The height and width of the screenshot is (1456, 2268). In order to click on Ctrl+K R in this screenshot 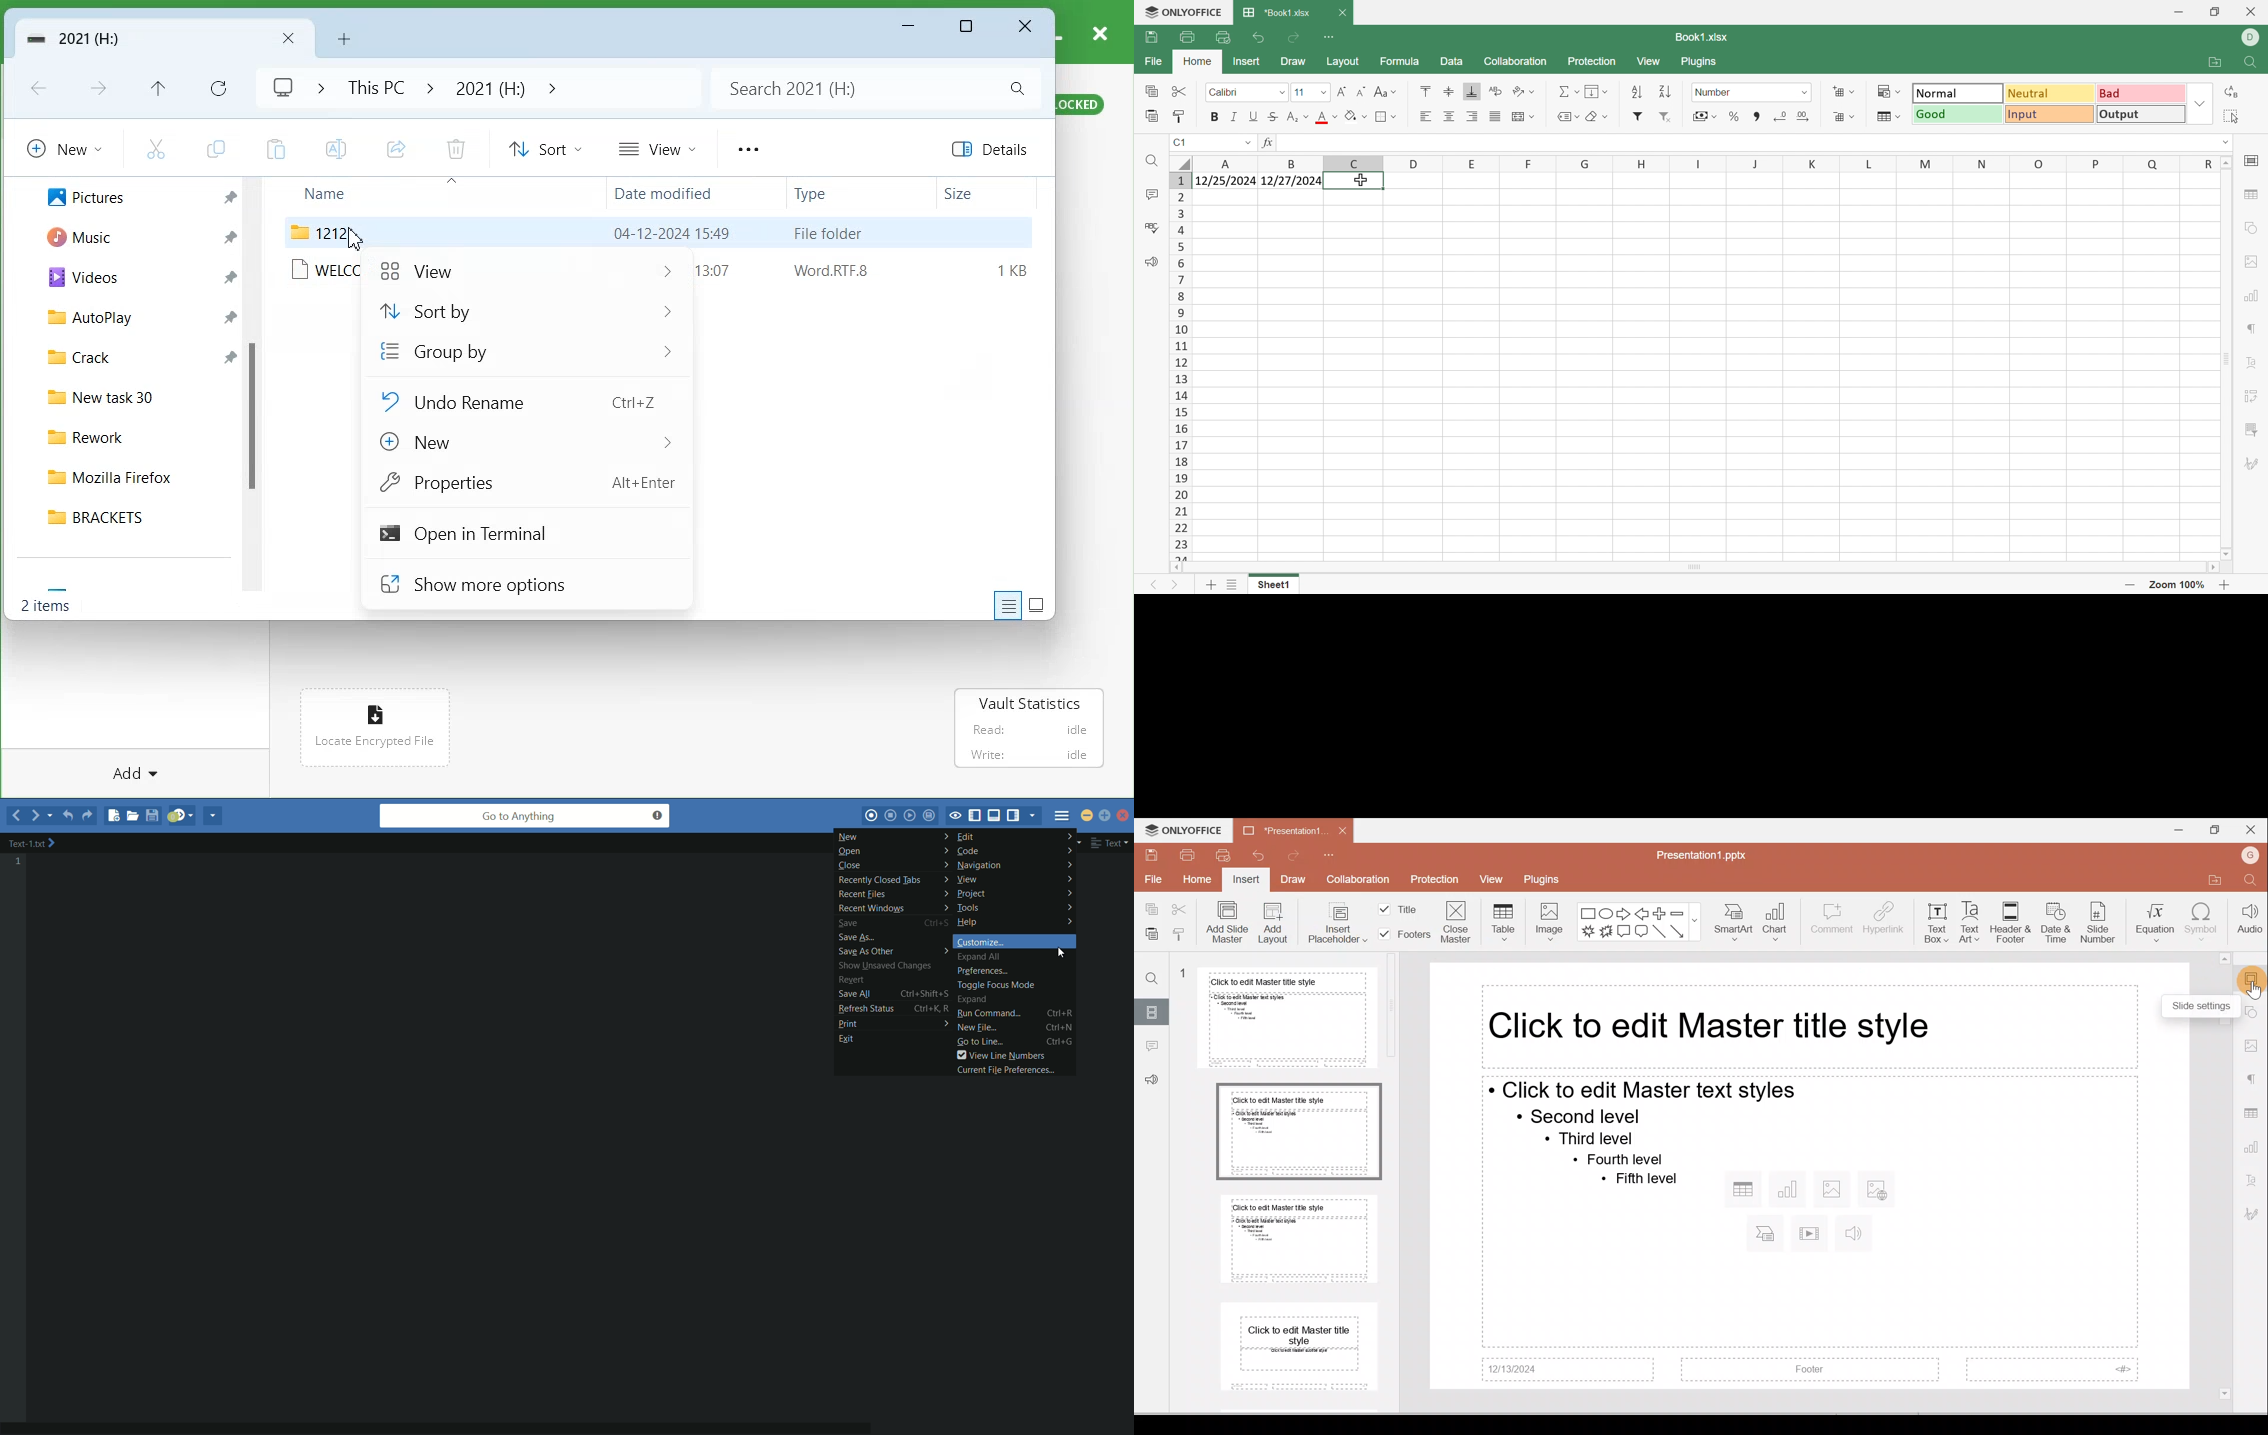, I will do `click(930, 1011)`.